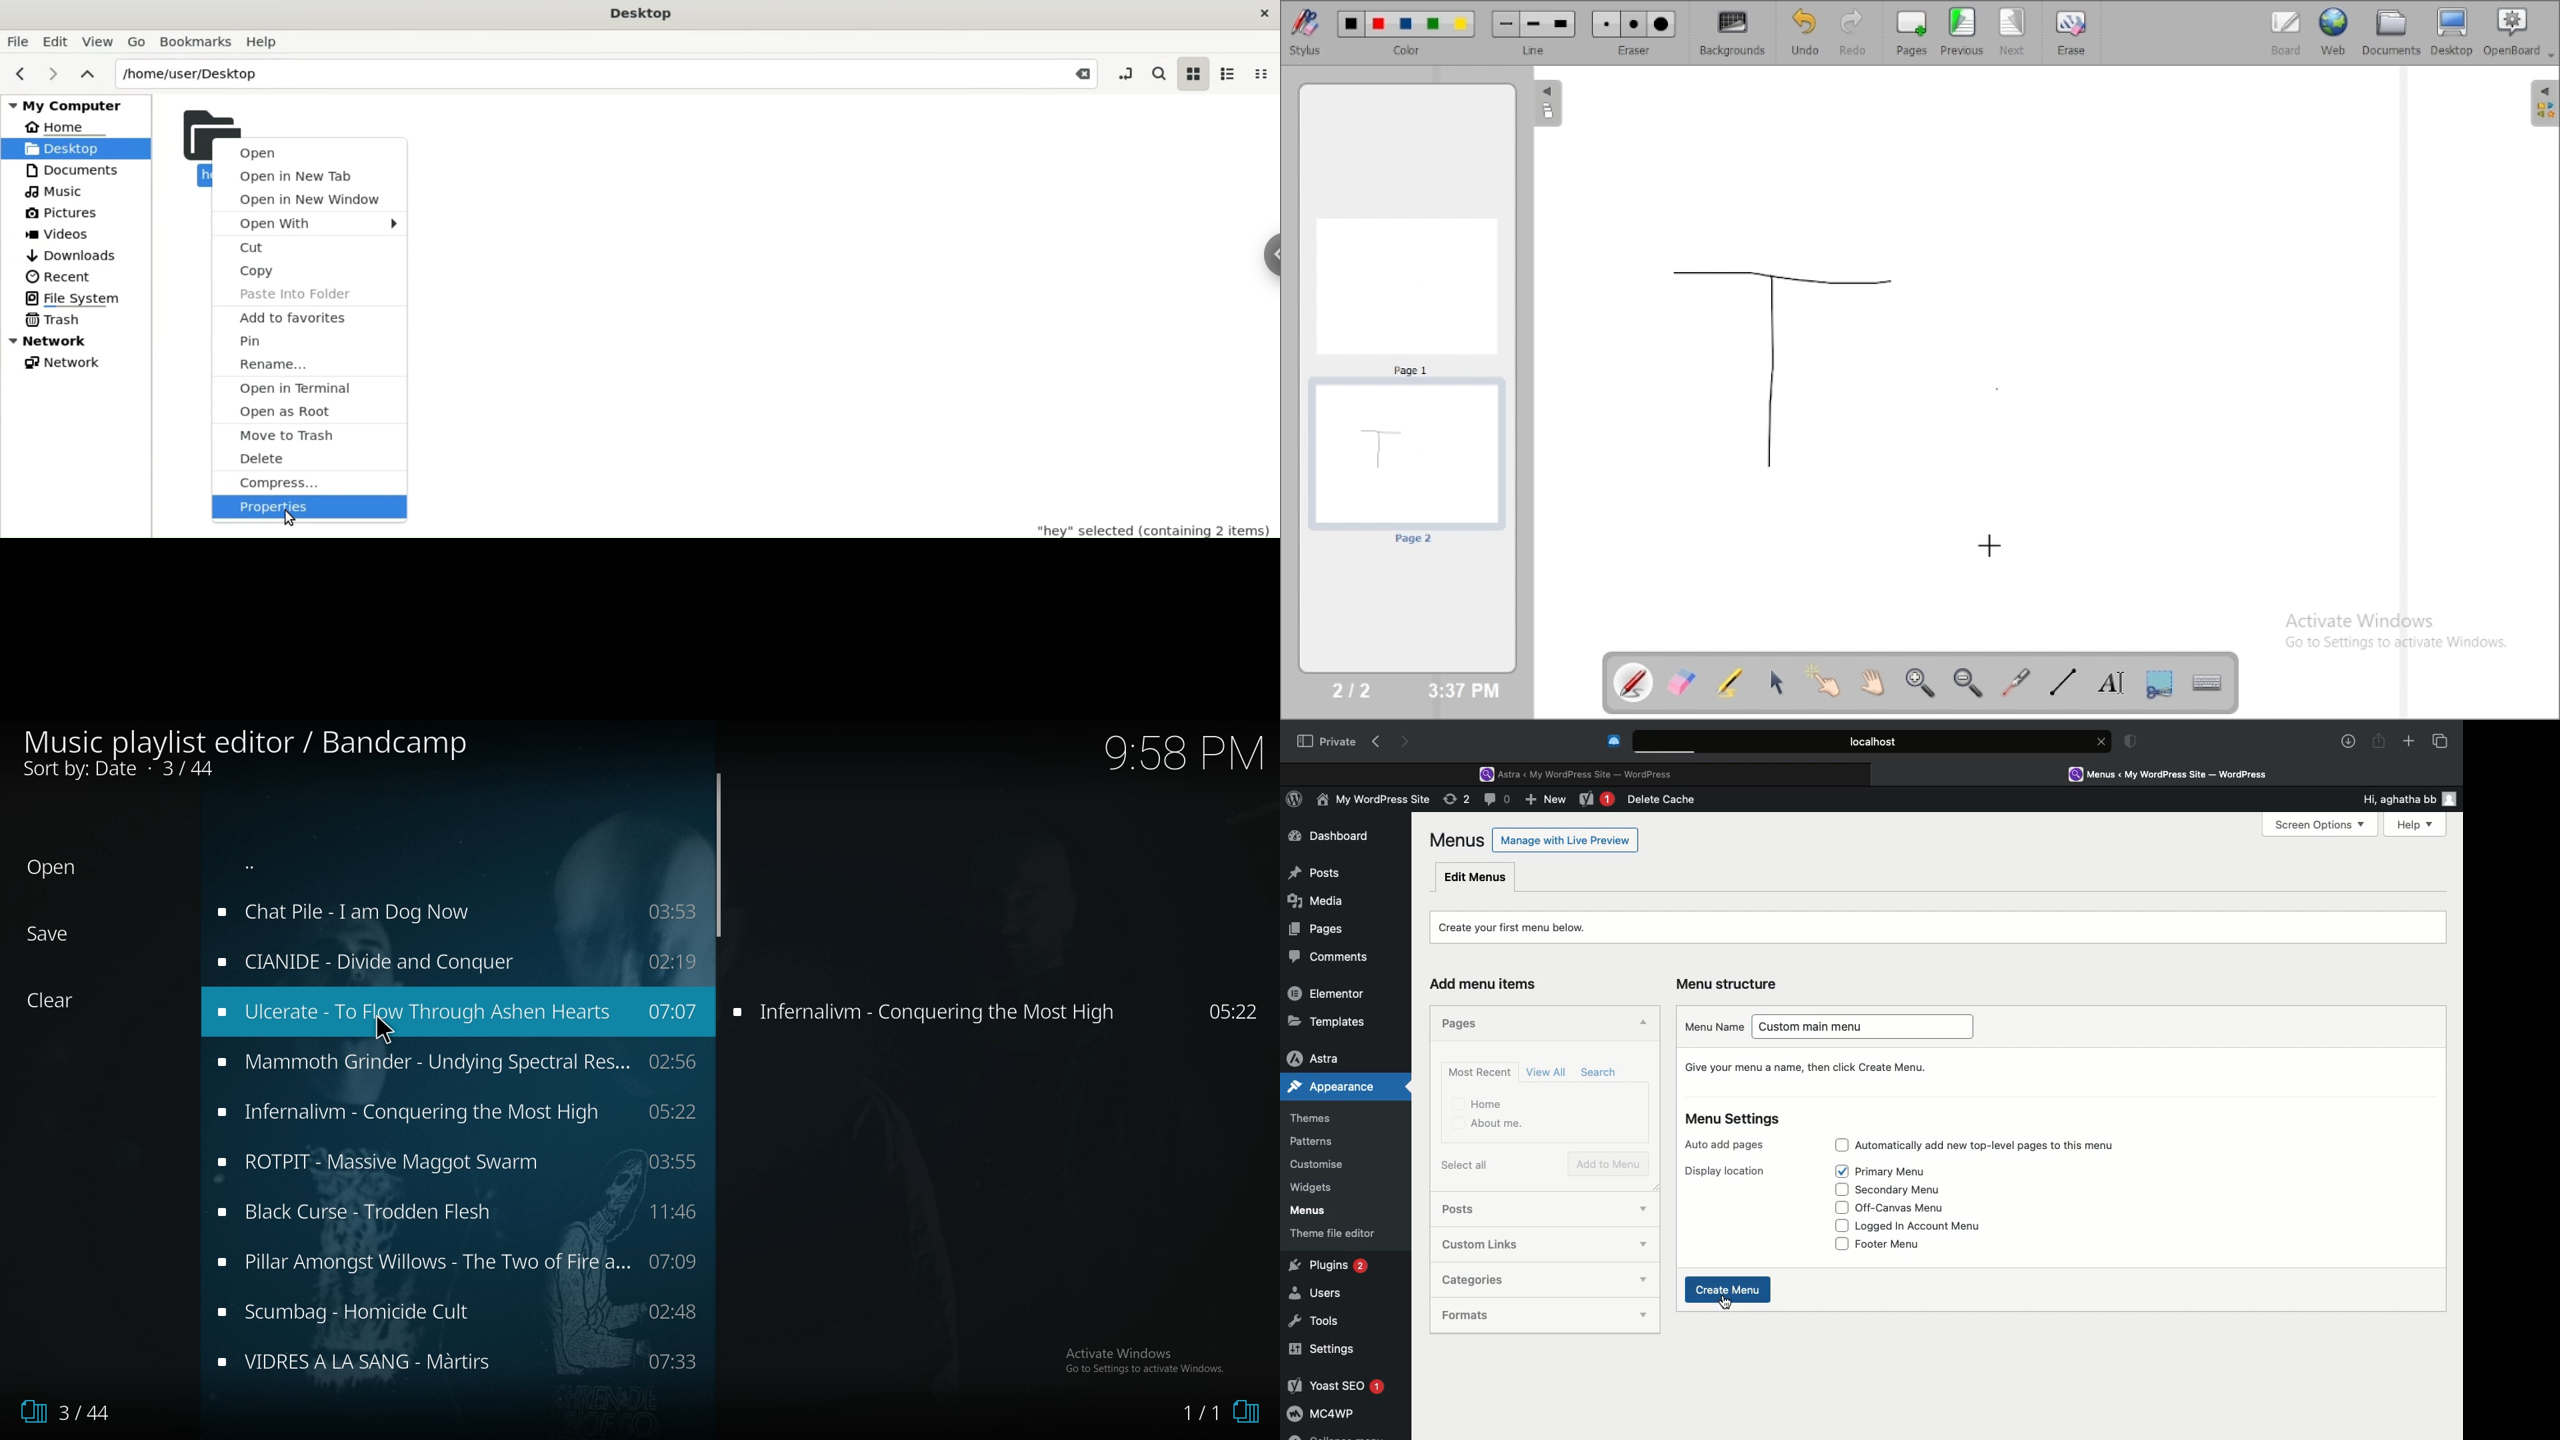 The image size is (2576, 1456). Describe the element at coordinates (458, 1261) in the screenshot. I see `music` at that location.